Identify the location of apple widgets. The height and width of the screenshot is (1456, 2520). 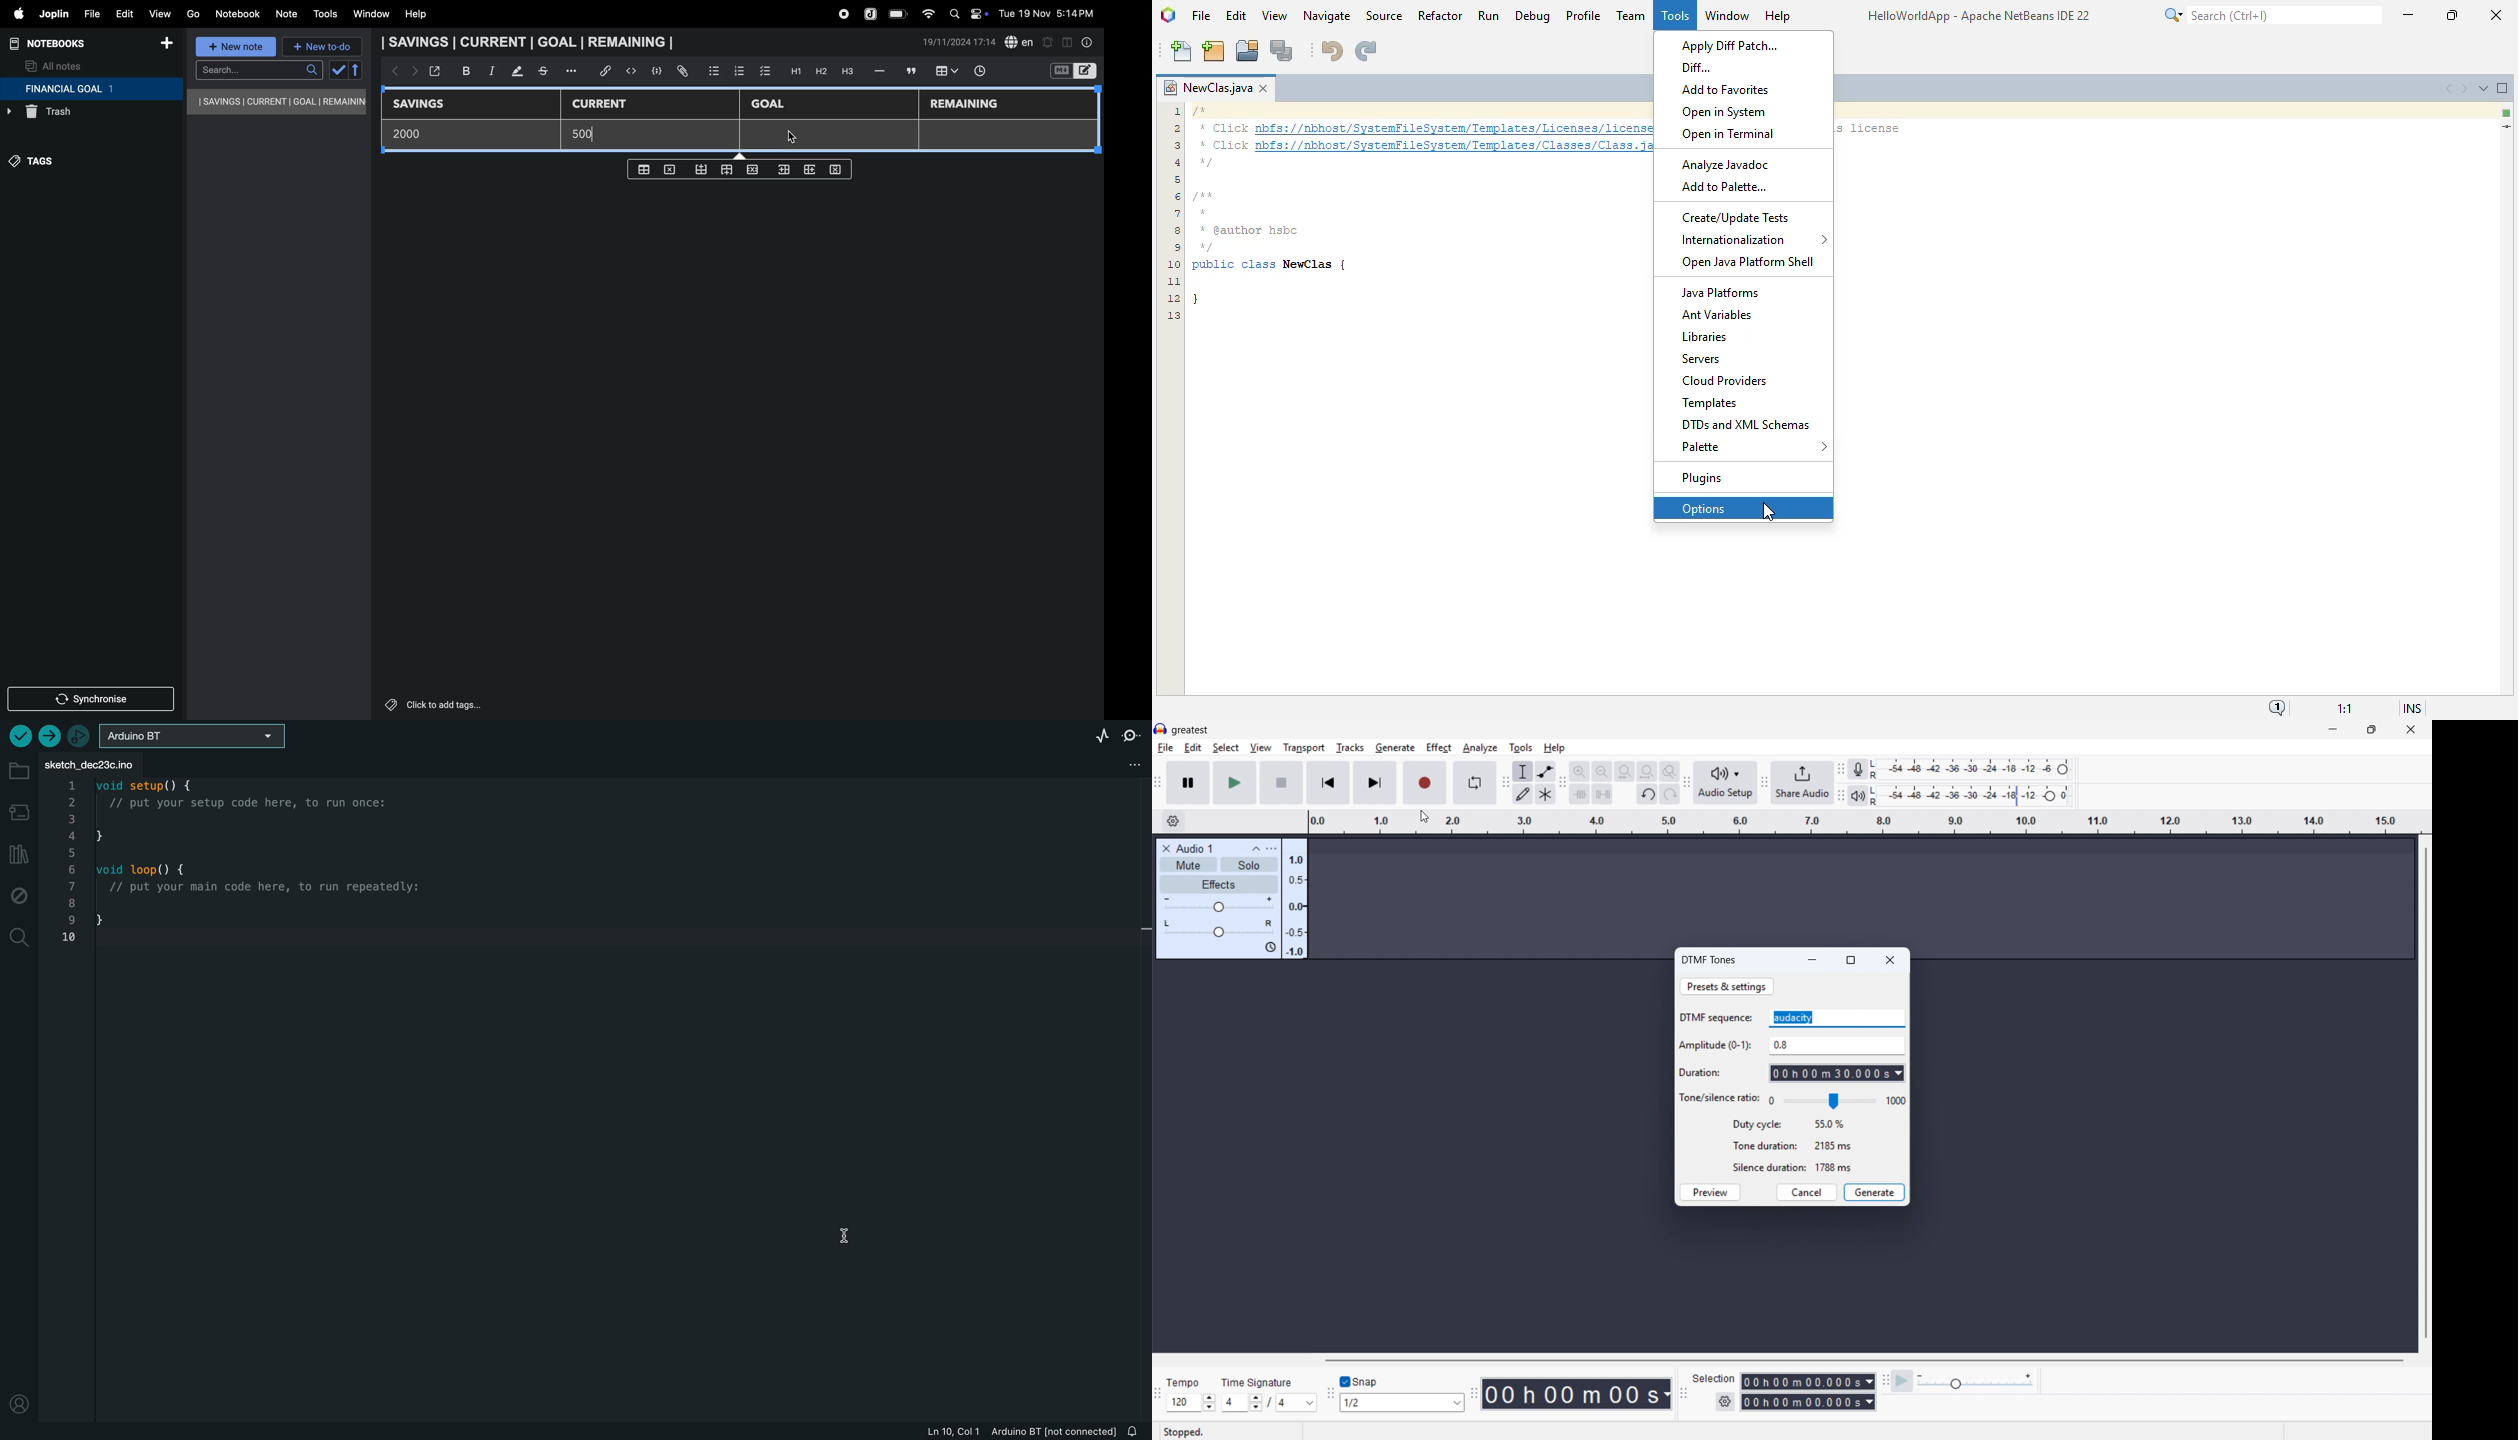
(966, 12).